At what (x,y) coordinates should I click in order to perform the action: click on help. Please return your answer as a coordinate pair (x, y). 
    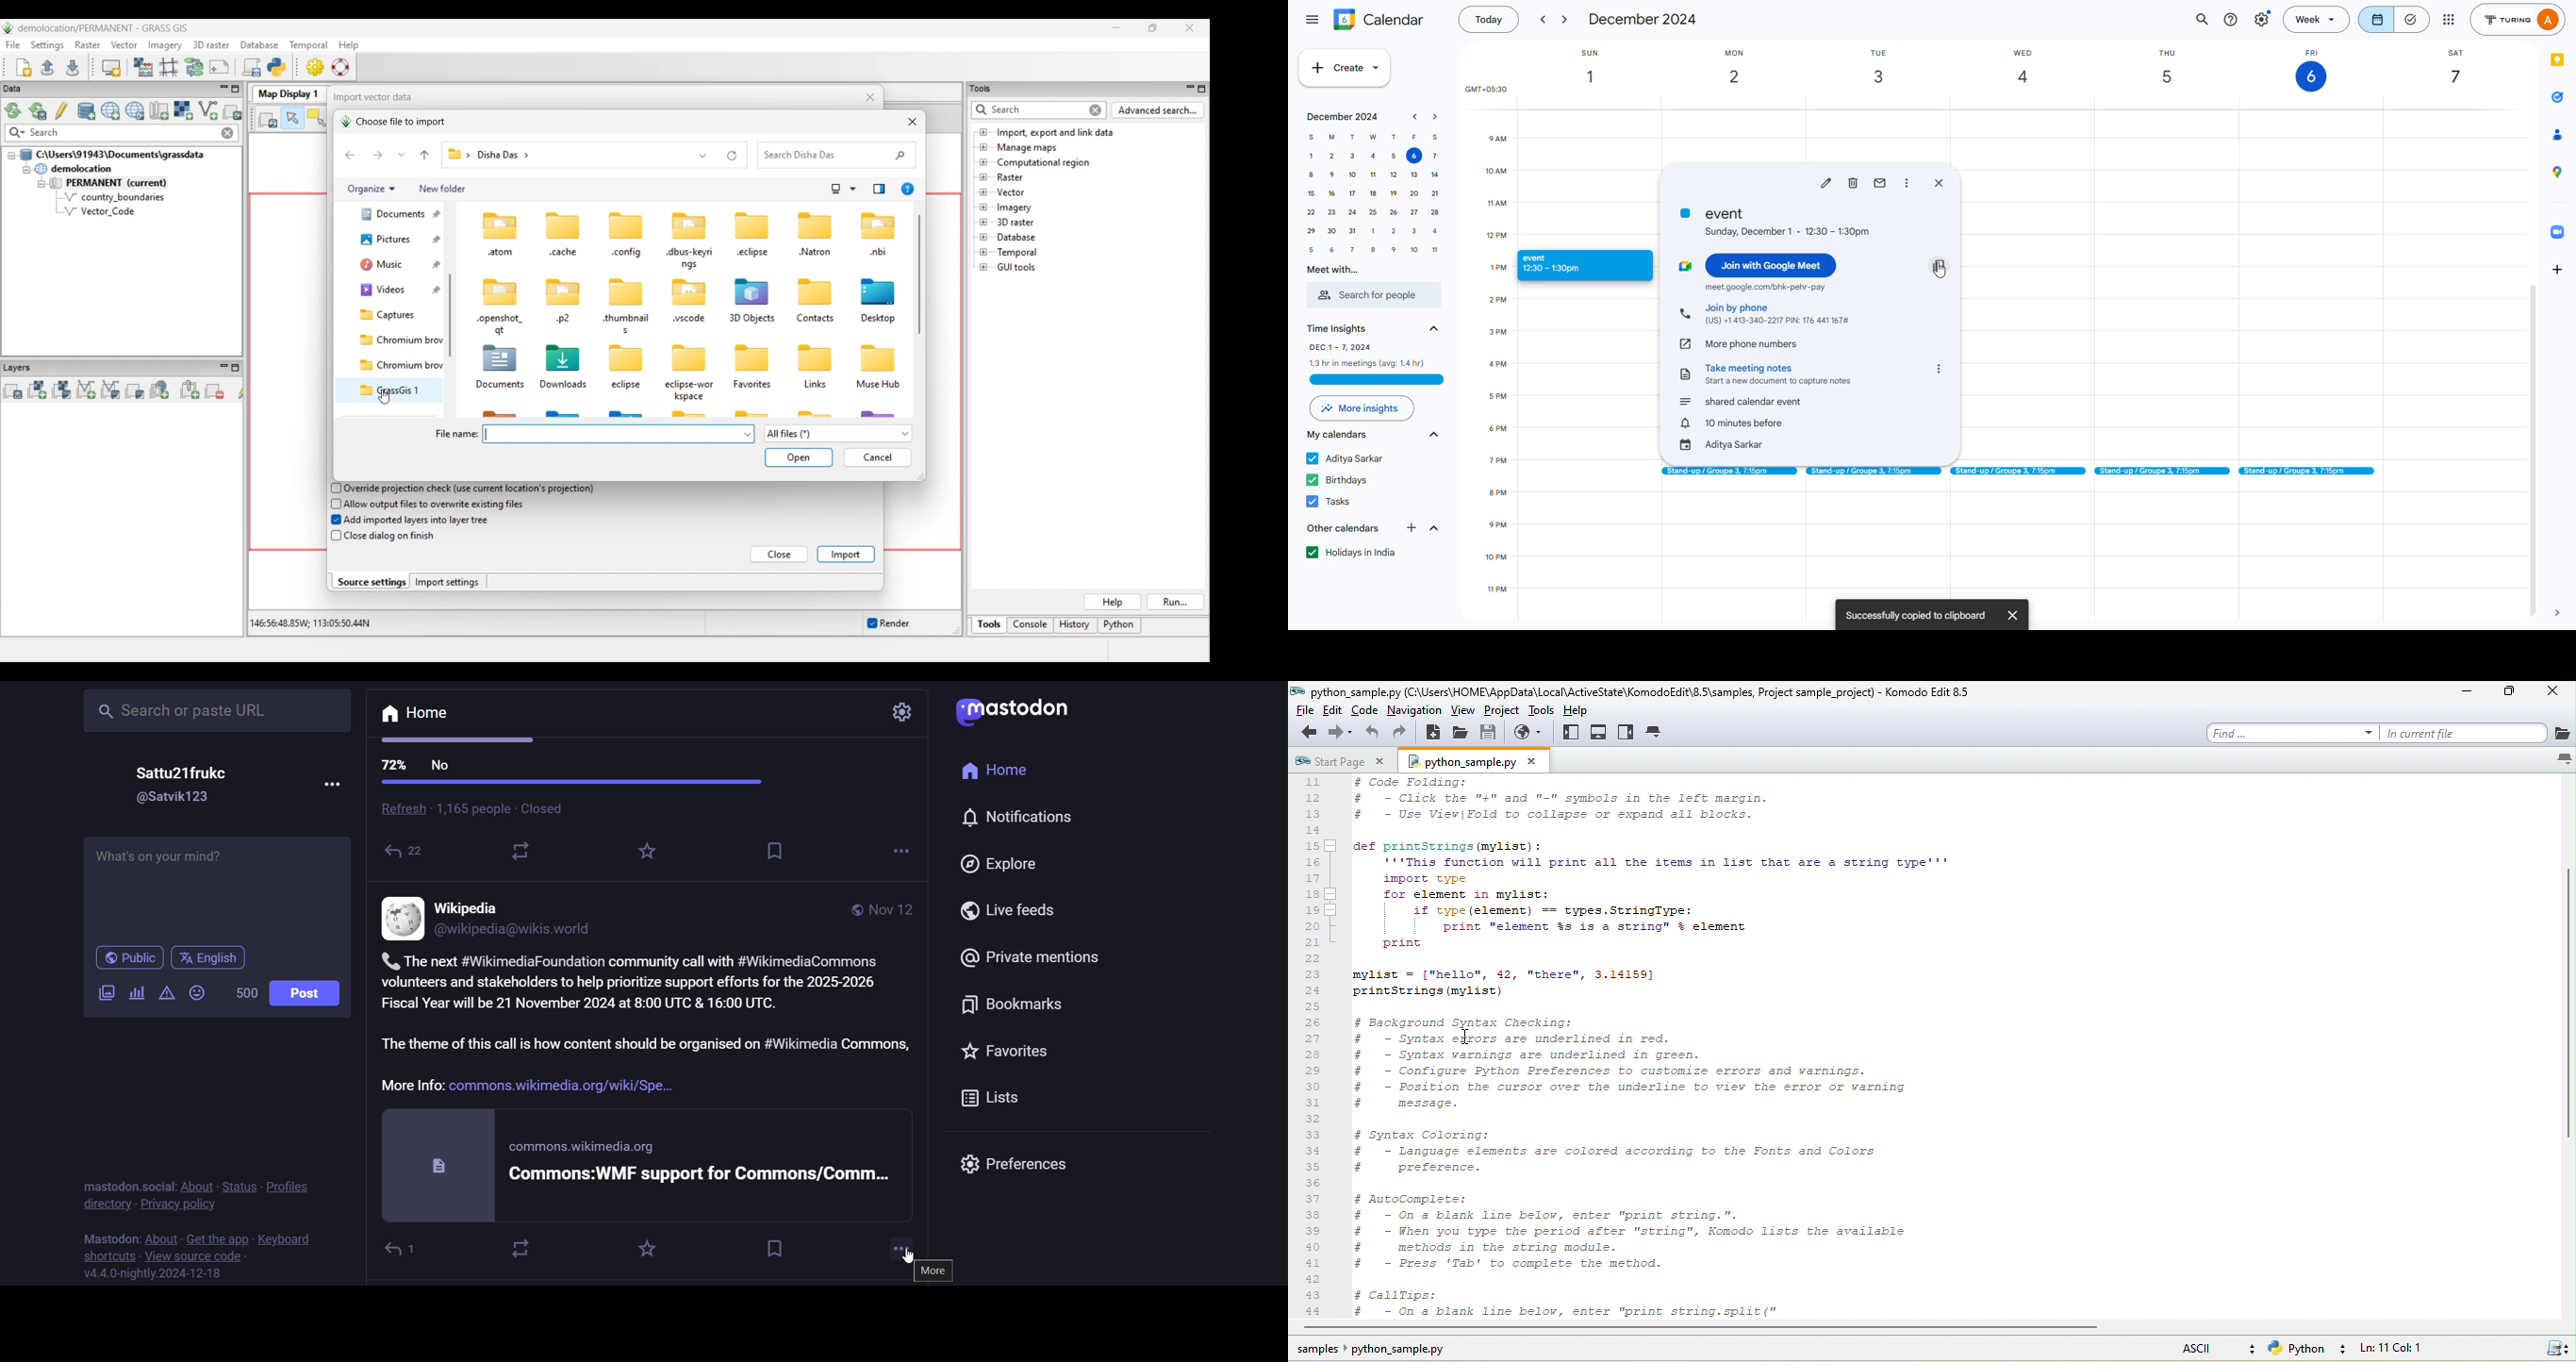
    Looking at the image, I should click on (1579, 711).